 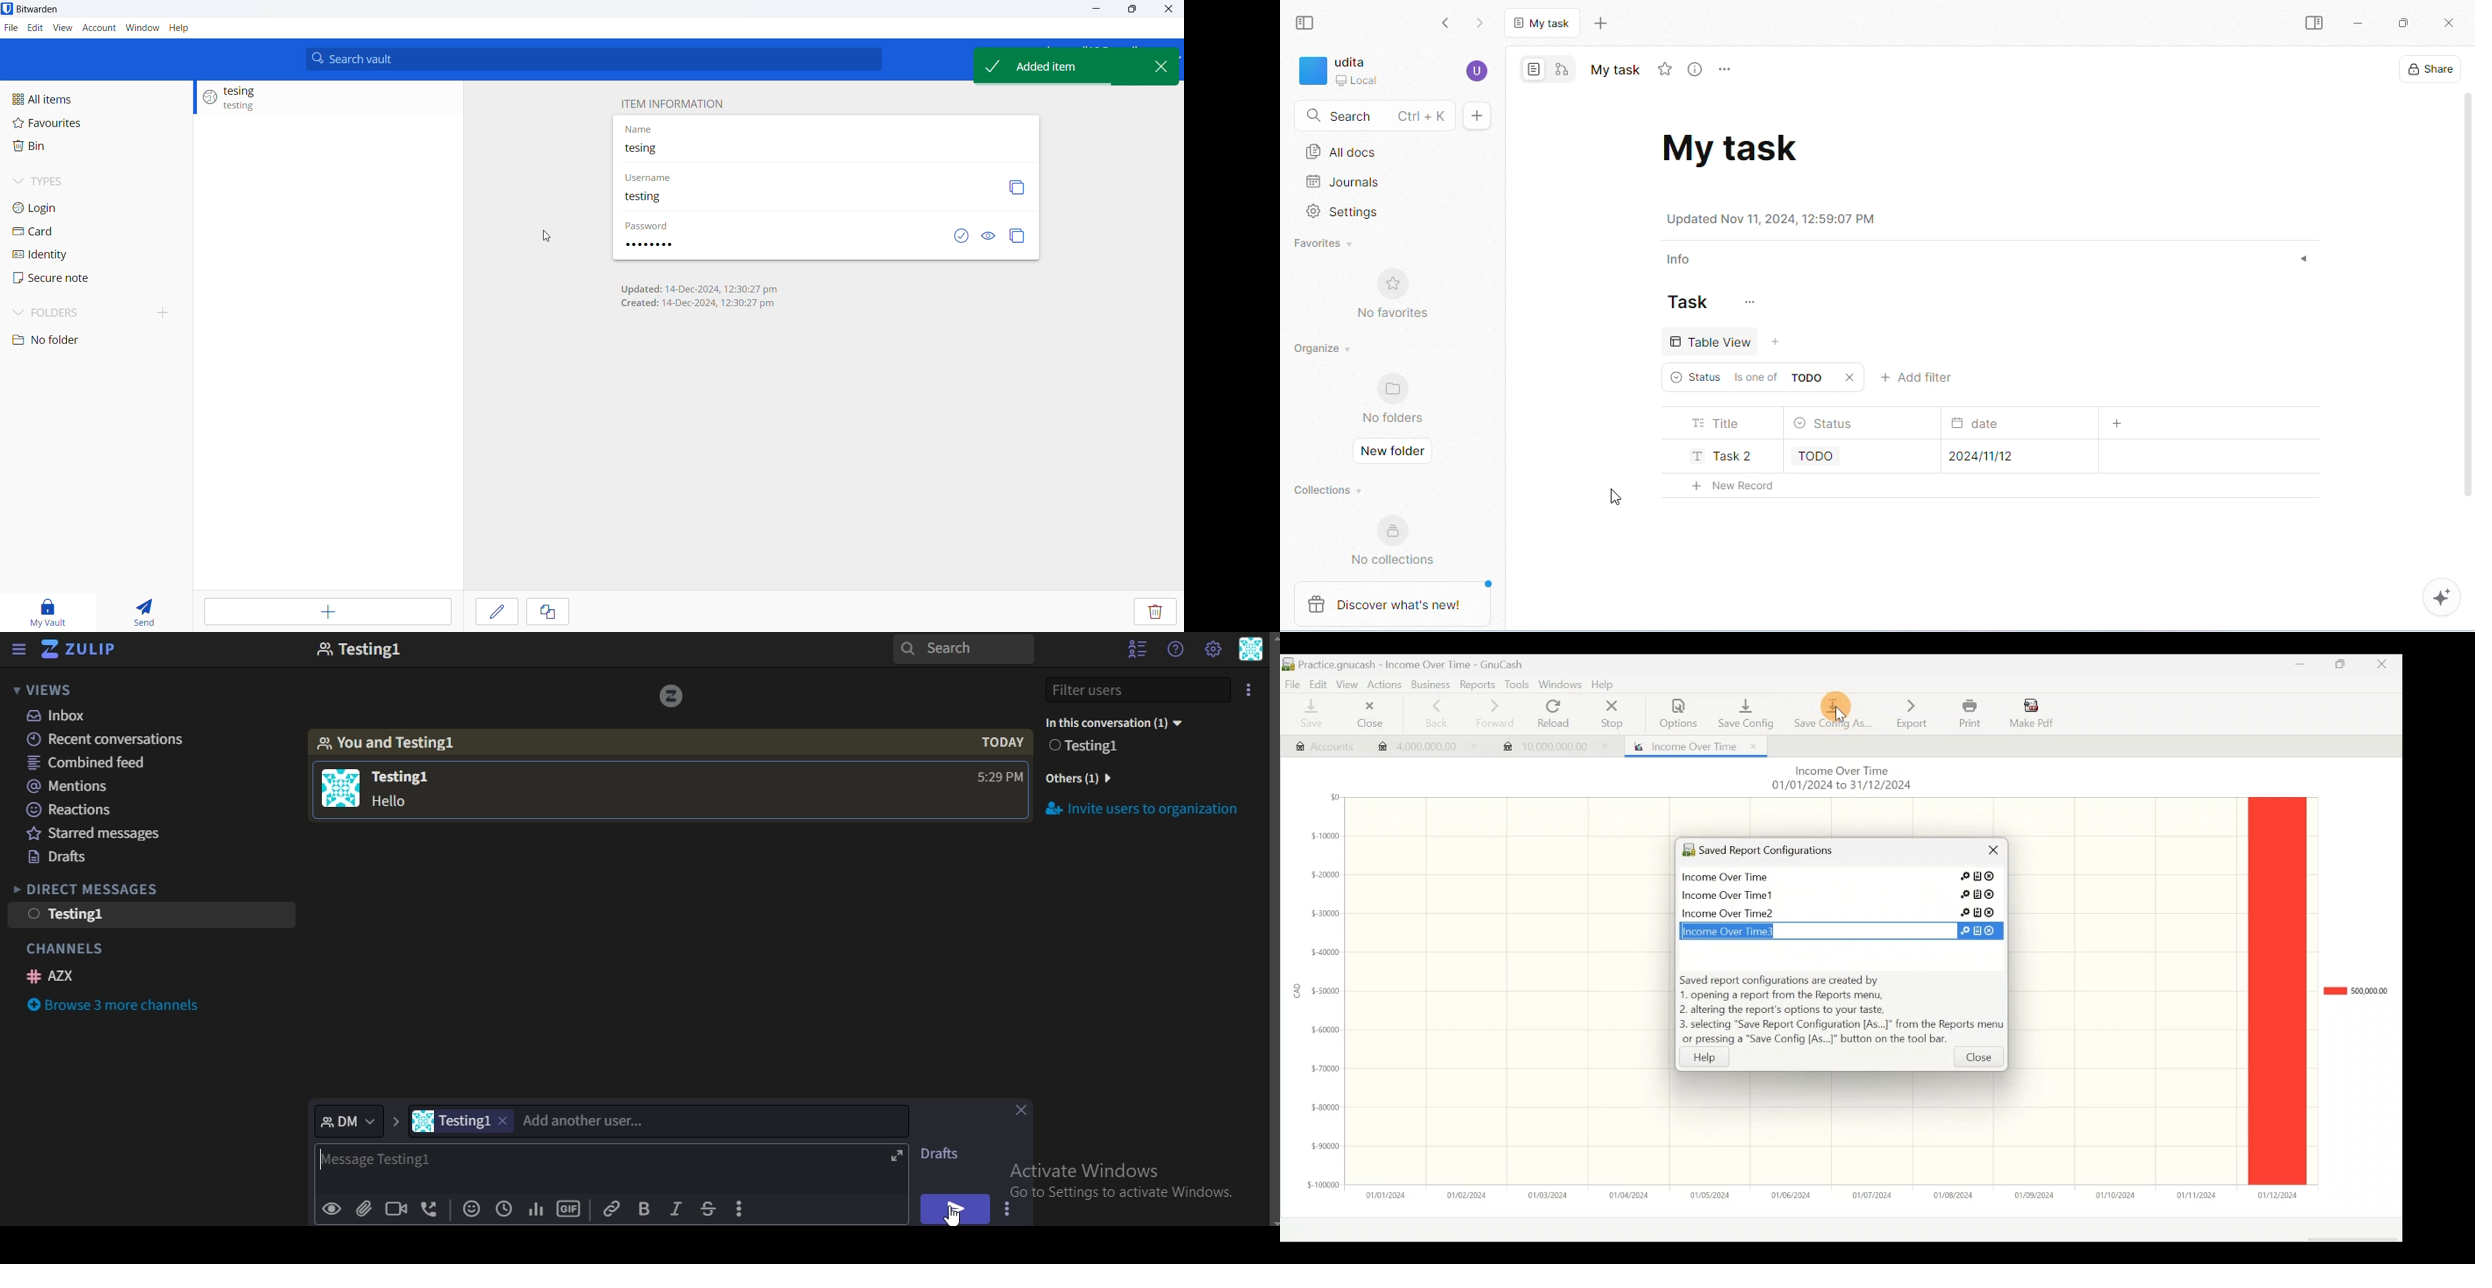 What do you see at coordinates (1114, 723) in the screenshot?
I see `testing1` at bounding box center [1114, 723].